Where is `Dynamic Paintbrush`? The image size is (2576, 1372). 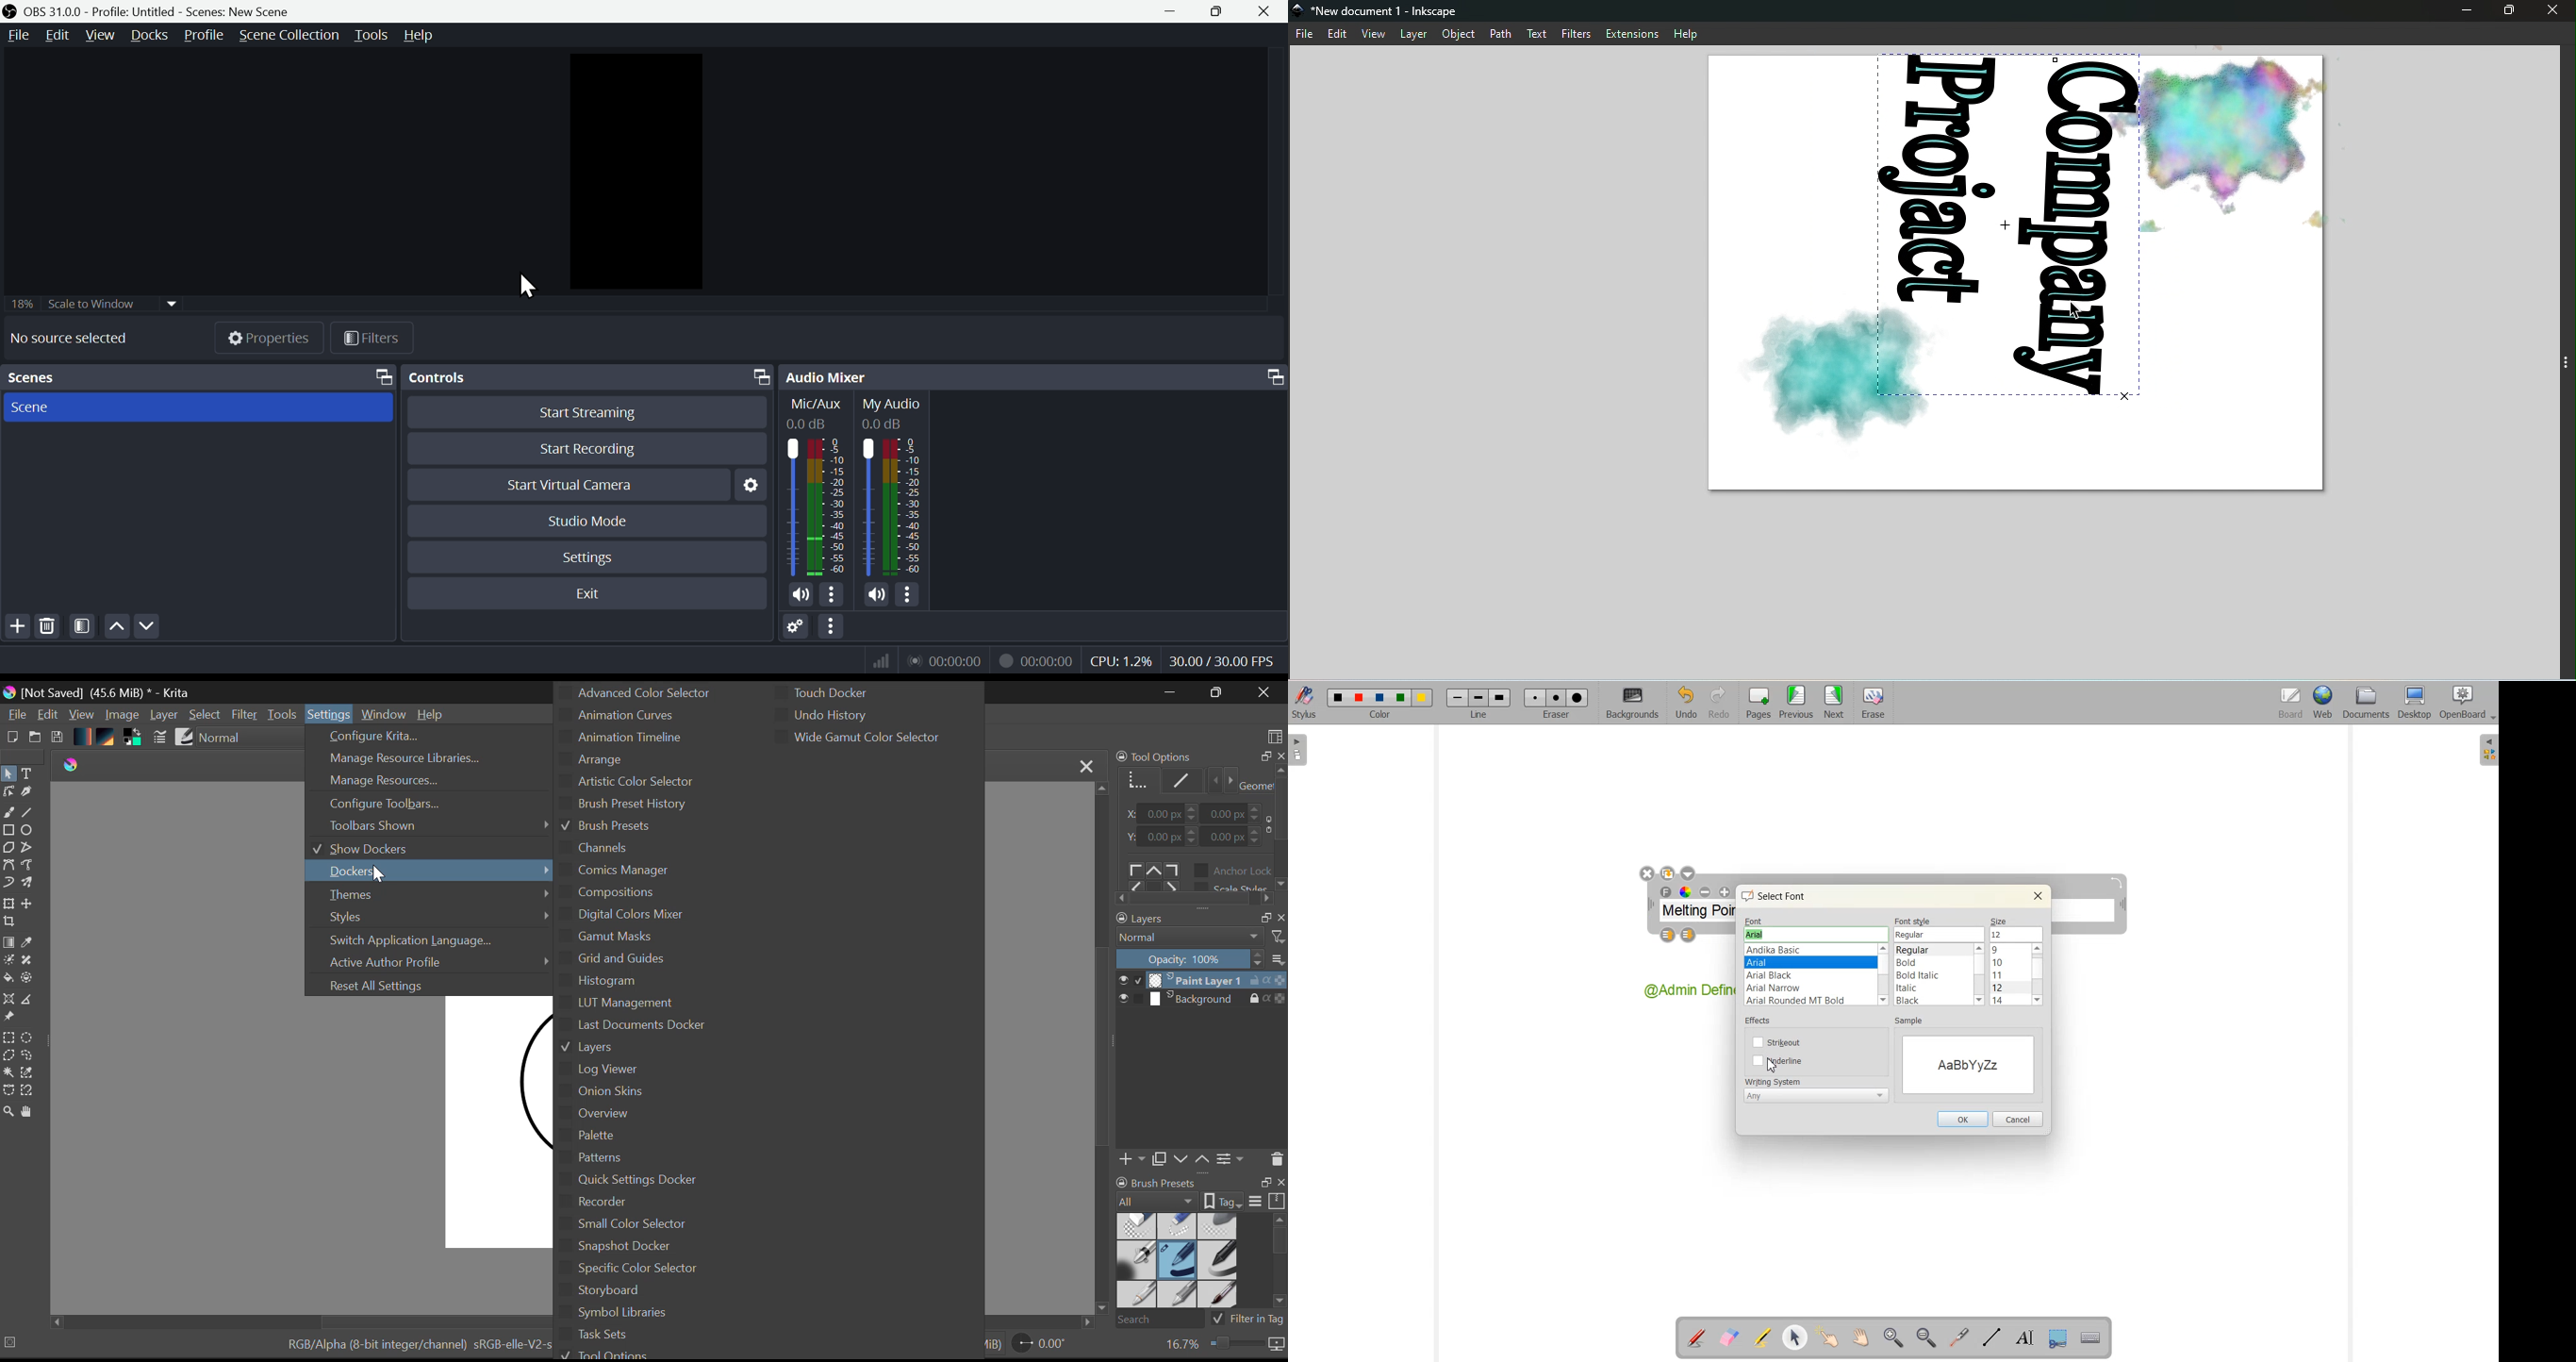 Dynamic Paintbrush is located at coordinates (8, 884).